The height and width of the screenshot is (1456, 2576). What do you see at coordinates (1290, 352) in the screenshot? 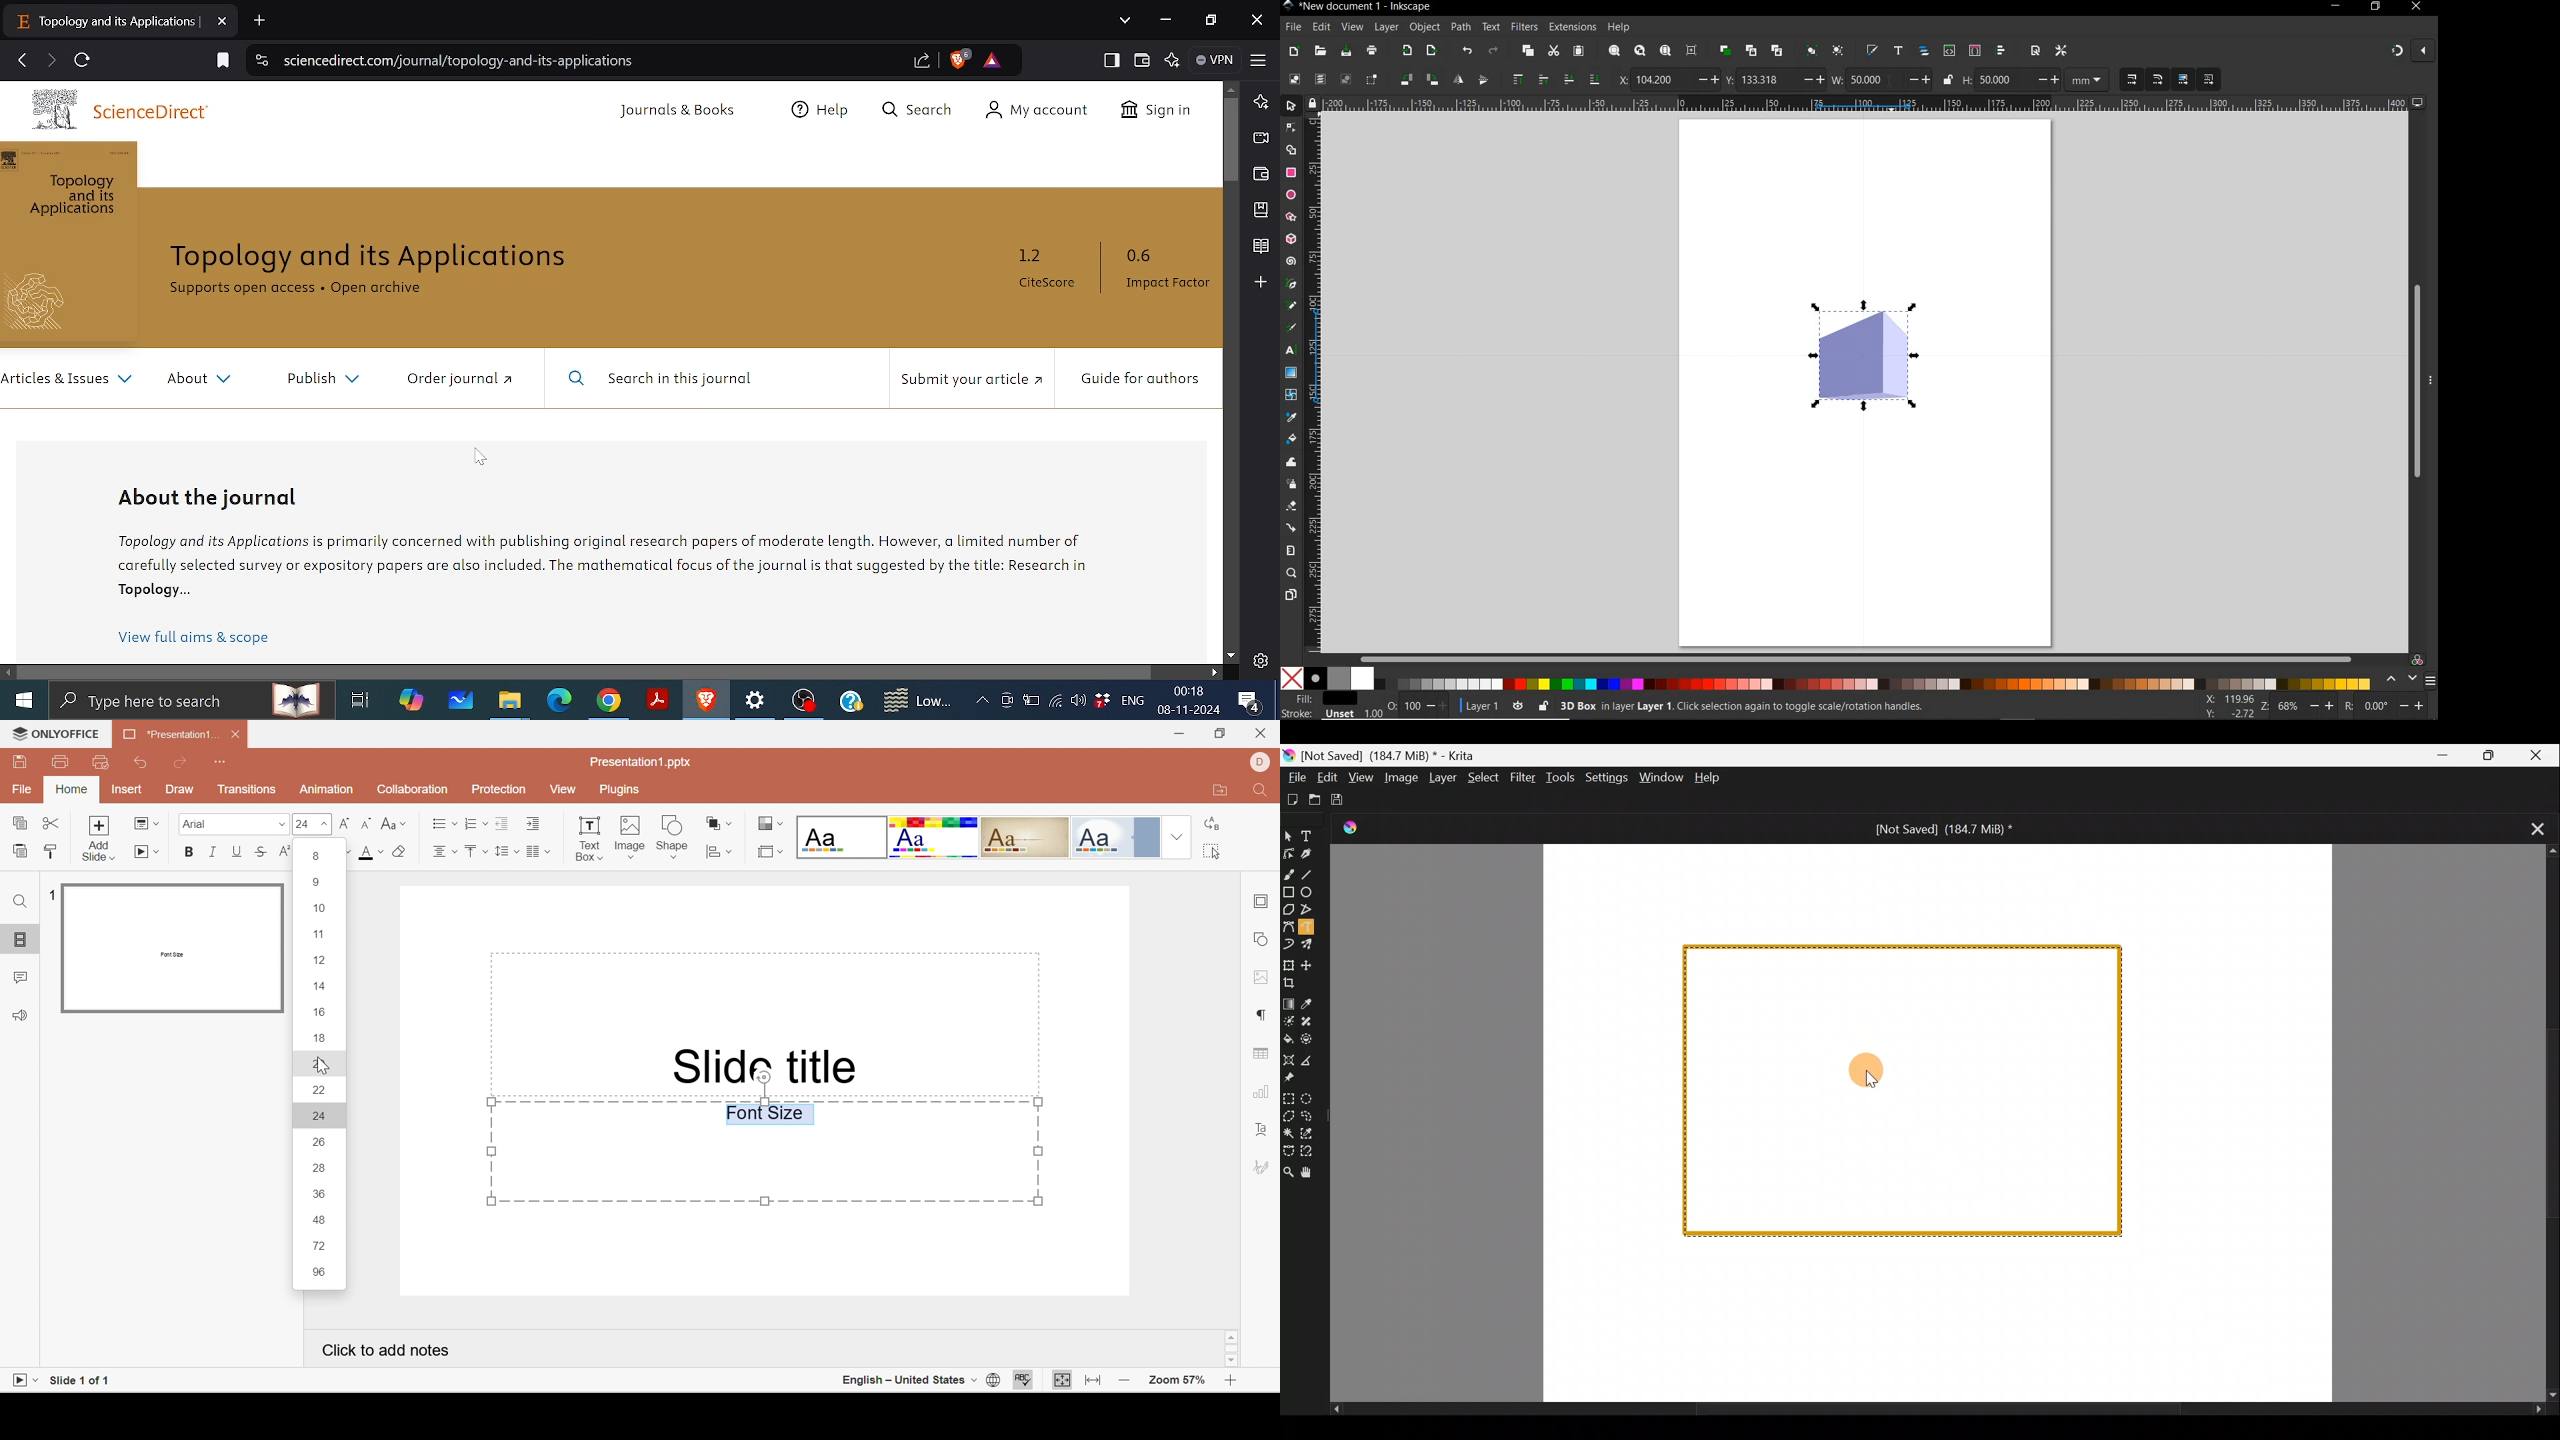
I see `text tool` at bounding box center [1290, 352].